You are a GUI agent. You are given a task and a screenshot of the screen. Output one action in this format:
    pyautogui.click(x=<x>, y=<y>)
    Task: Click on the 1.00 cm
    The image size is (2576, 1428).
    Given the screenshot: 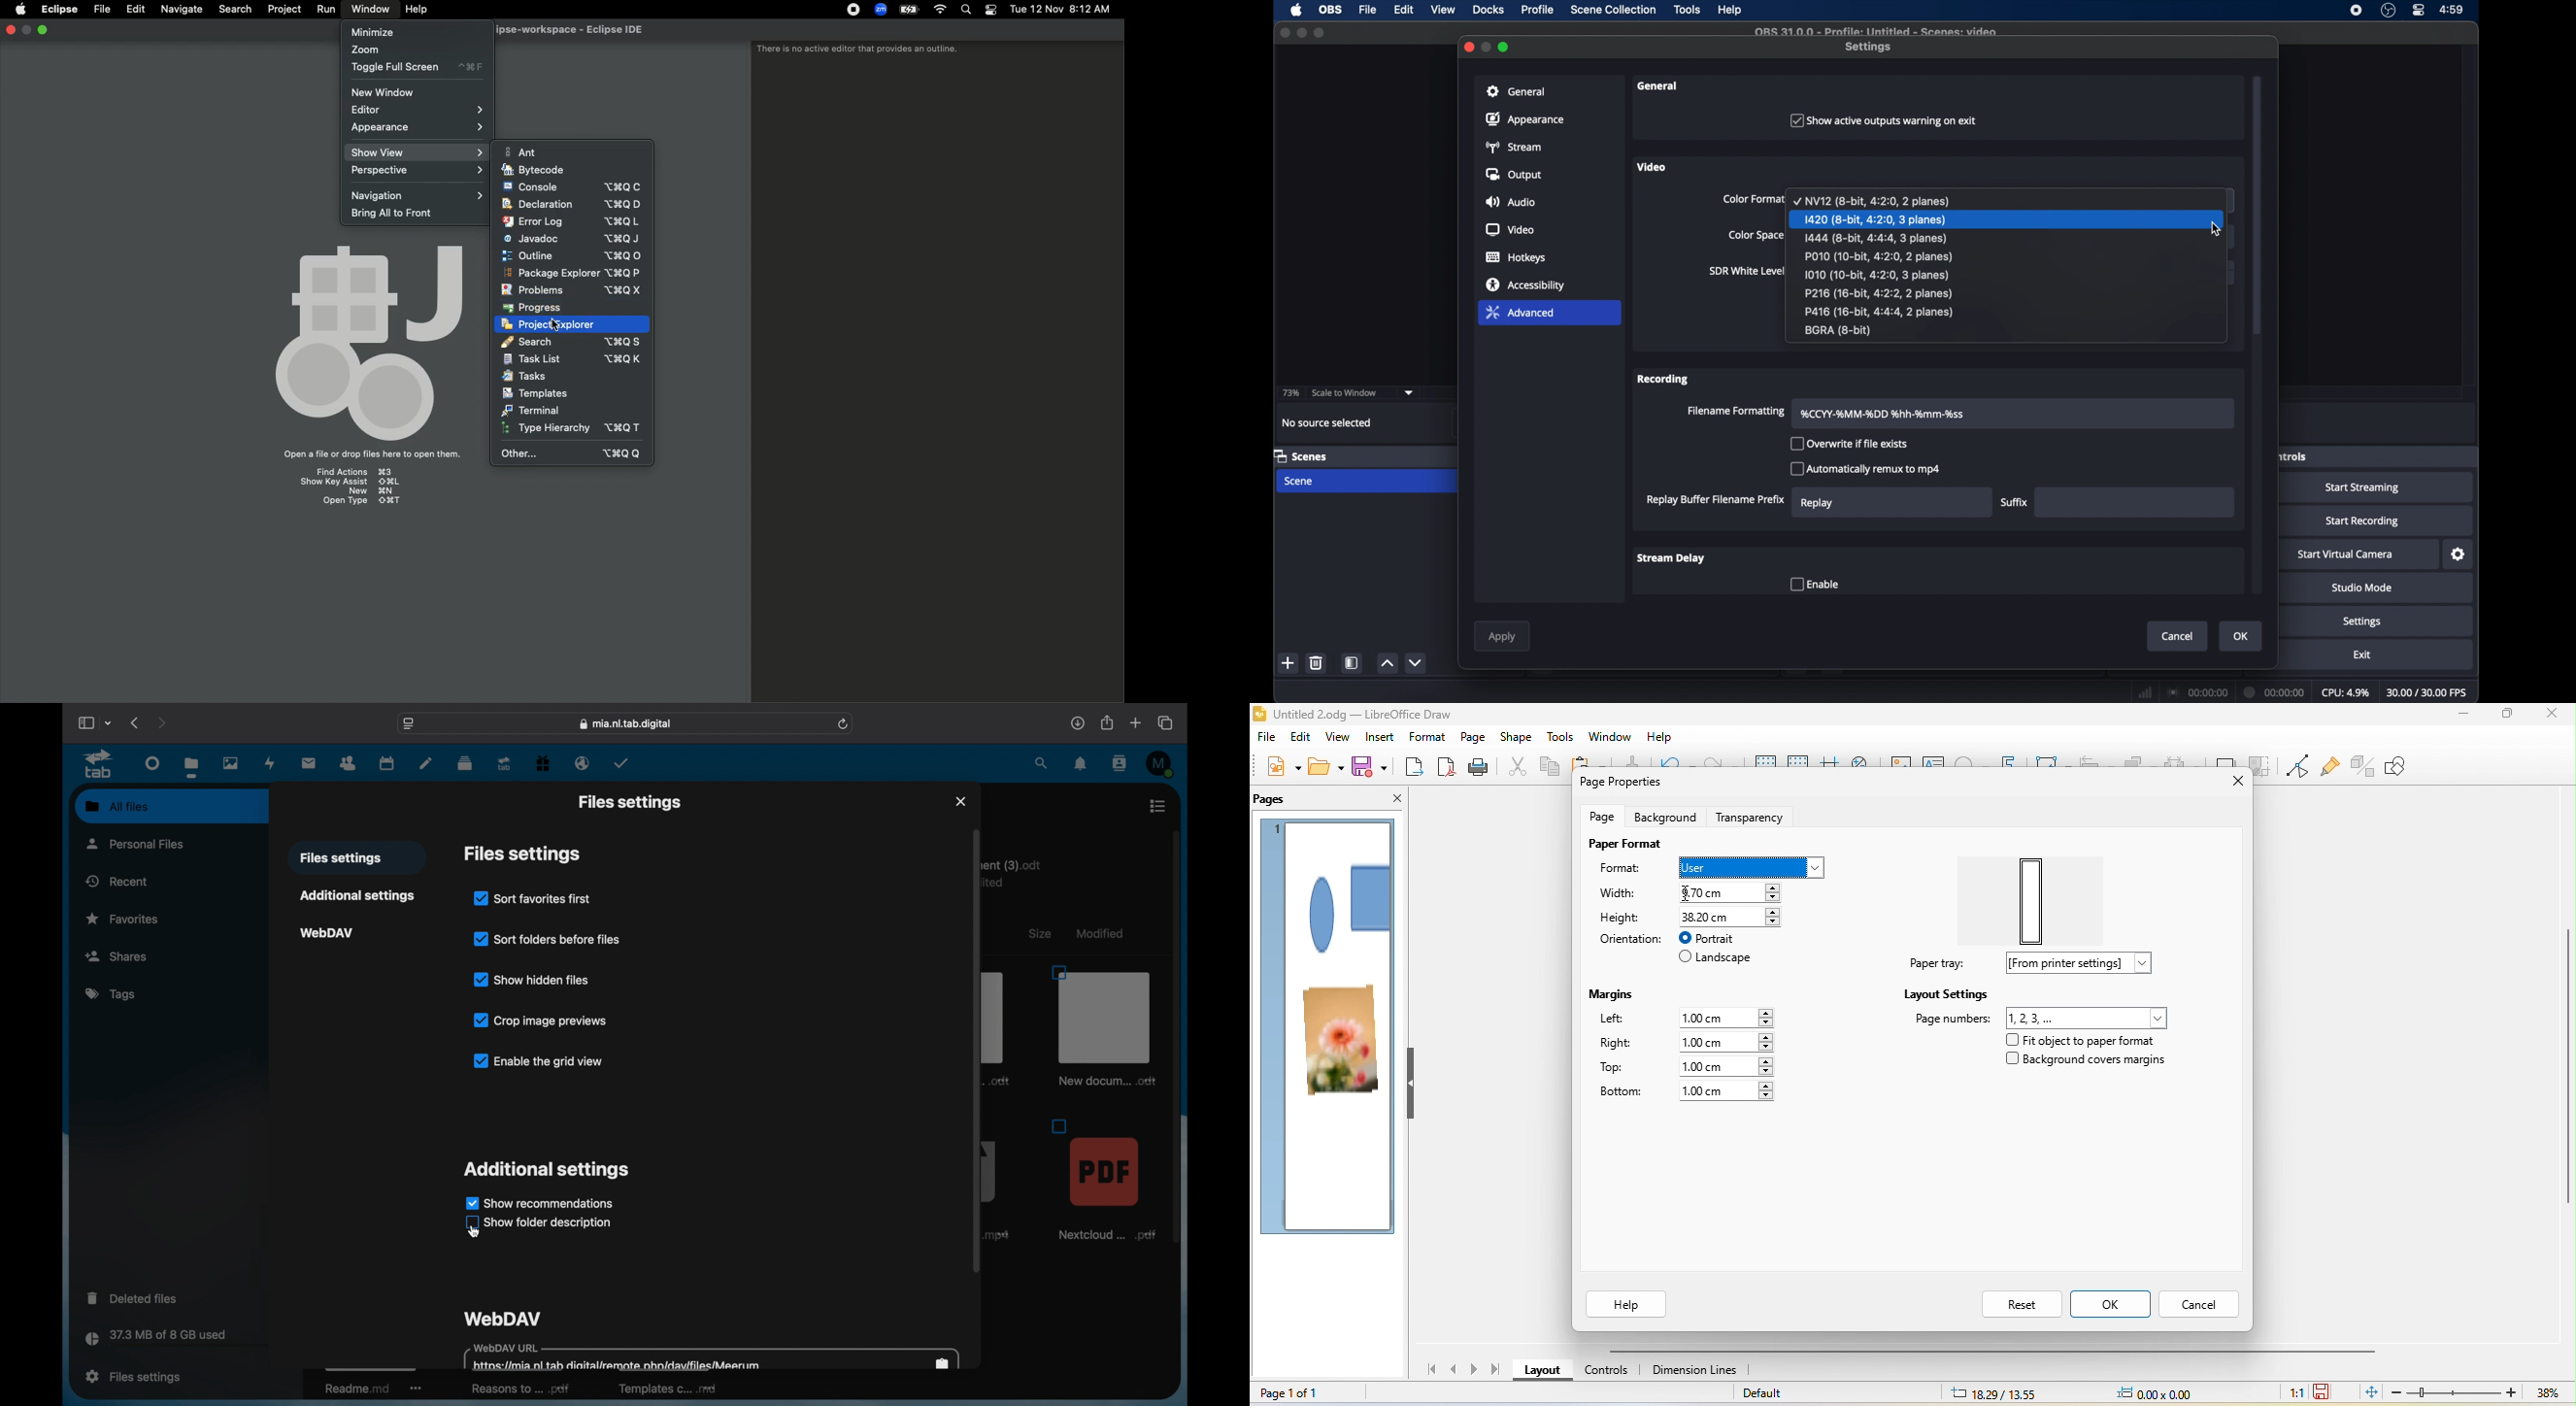 What is the action you would take?
    pyautogui.click(x=1728, y=1065)
    